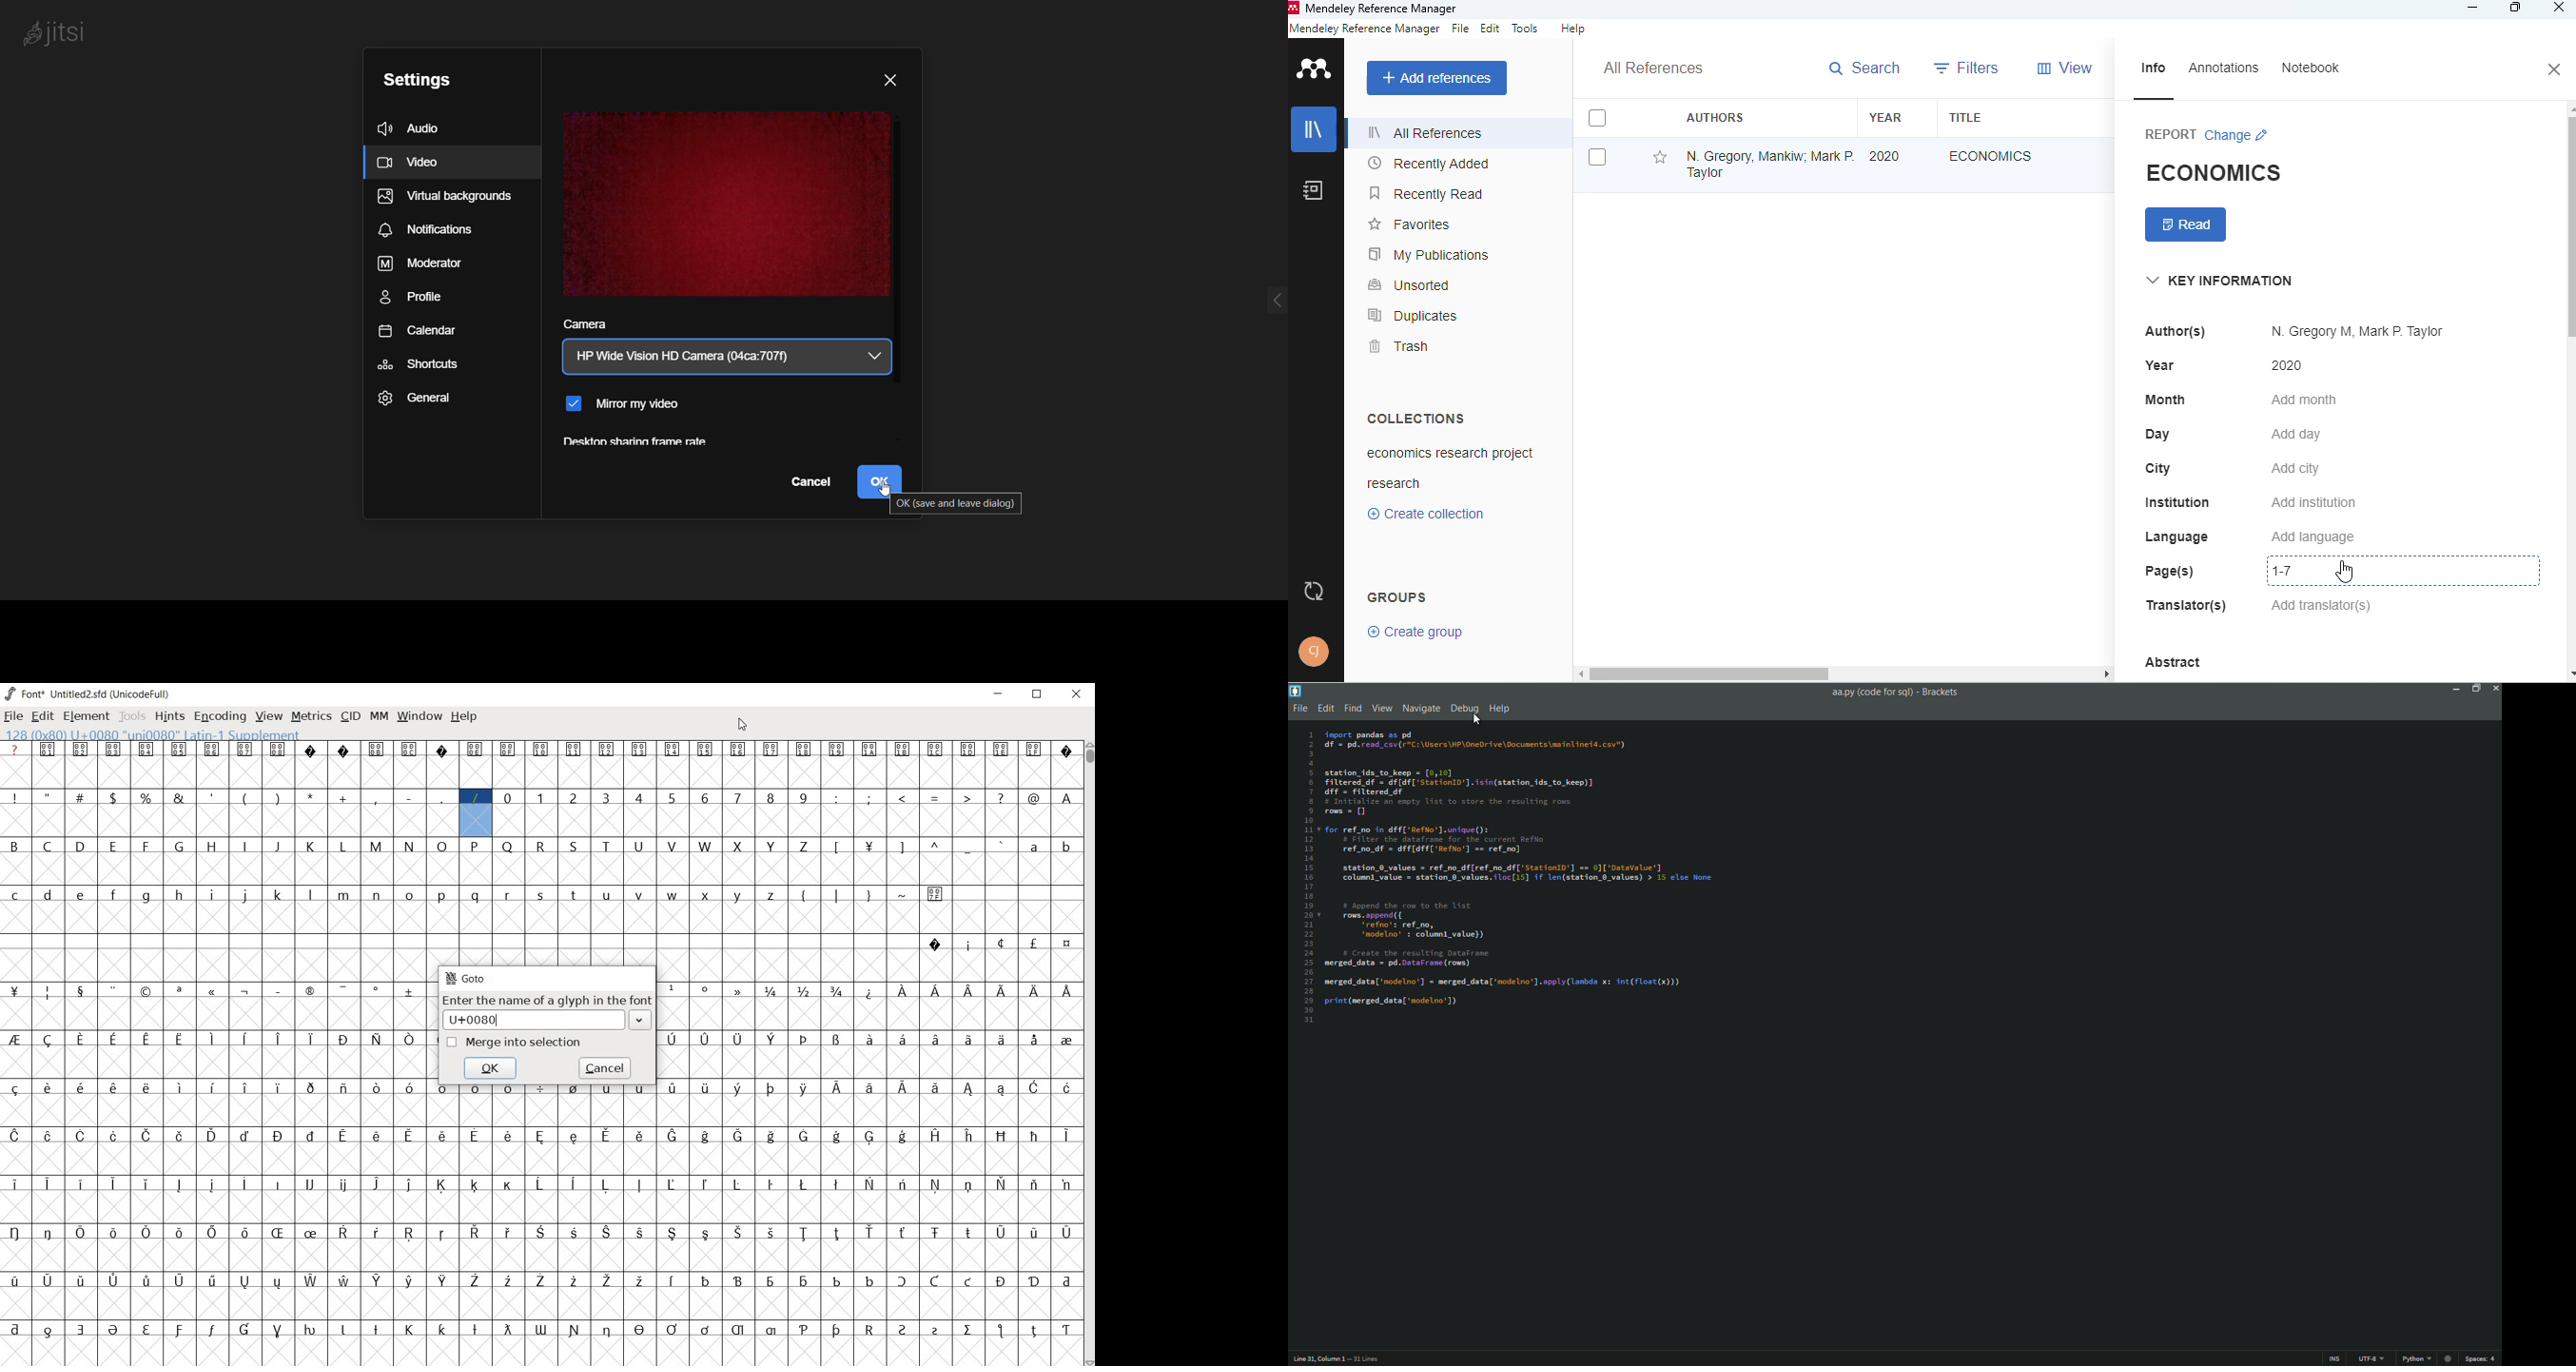 This screenshot has width=2576, height=1372. What do you see at coordinates (2186, 604) in the screenshot?
I see `translator(s)` at bounding box center [2186, 604].